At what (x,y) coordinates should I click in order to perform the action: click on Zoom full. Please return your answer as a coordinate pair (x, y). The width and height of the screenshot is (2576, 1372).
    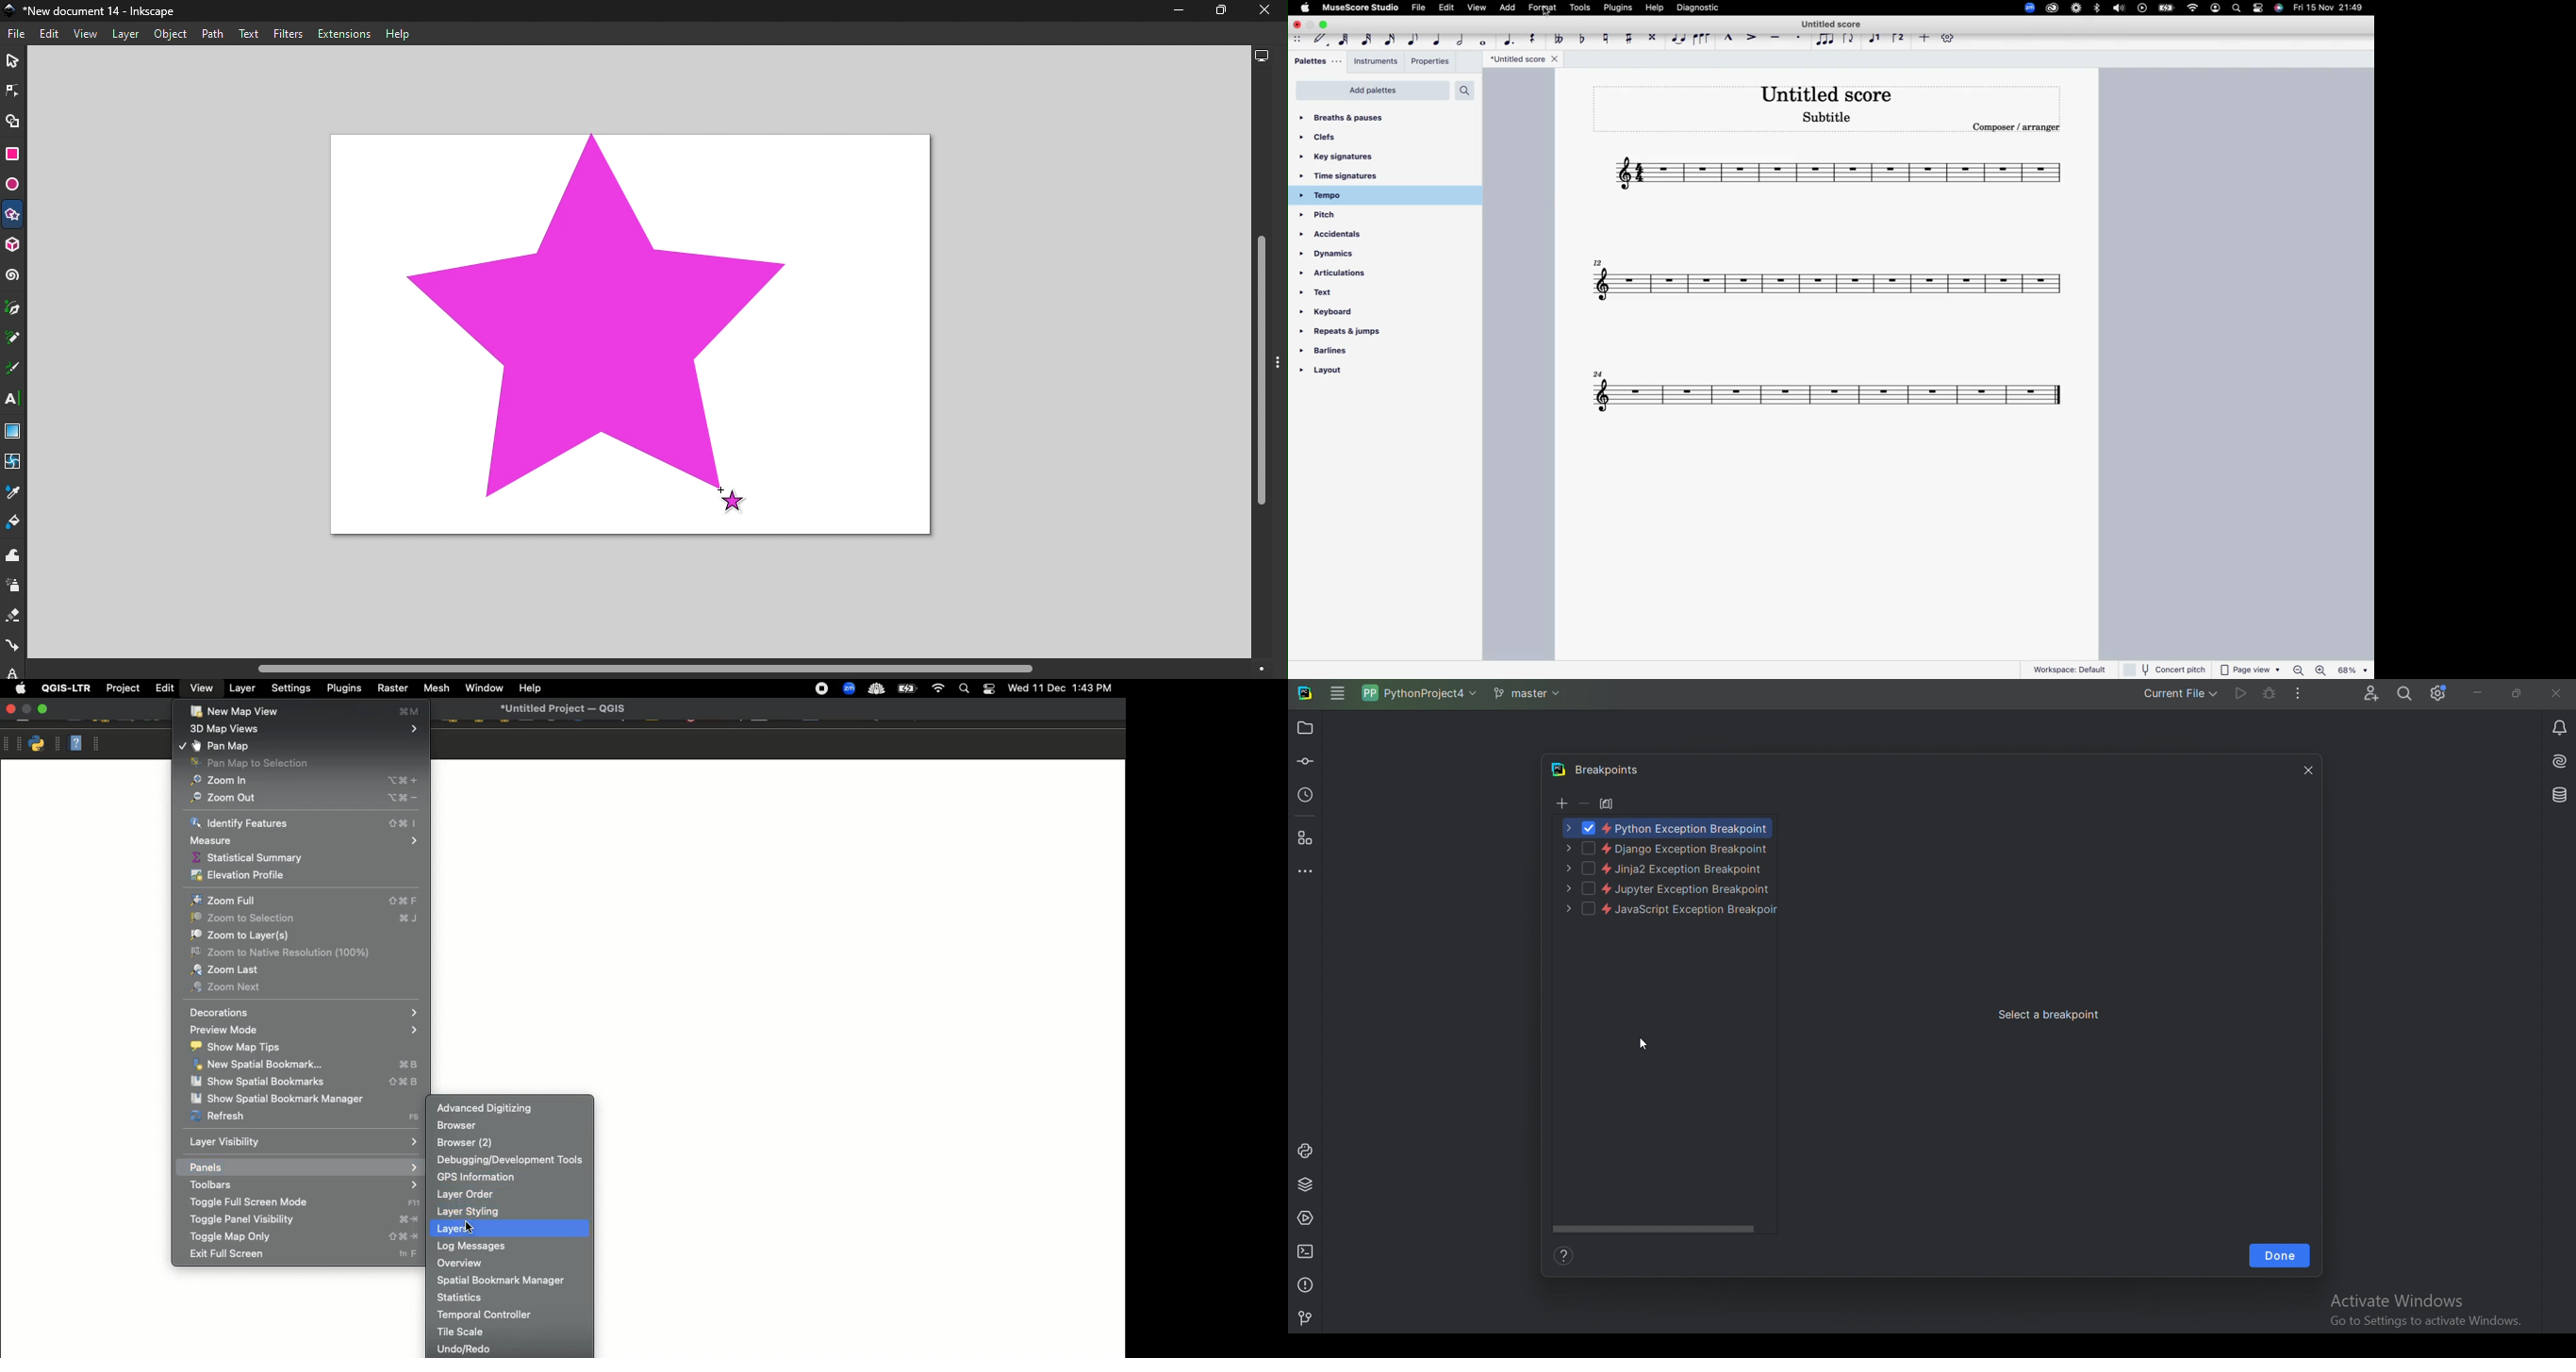
    Looking at the image, I should click on (307, 900).